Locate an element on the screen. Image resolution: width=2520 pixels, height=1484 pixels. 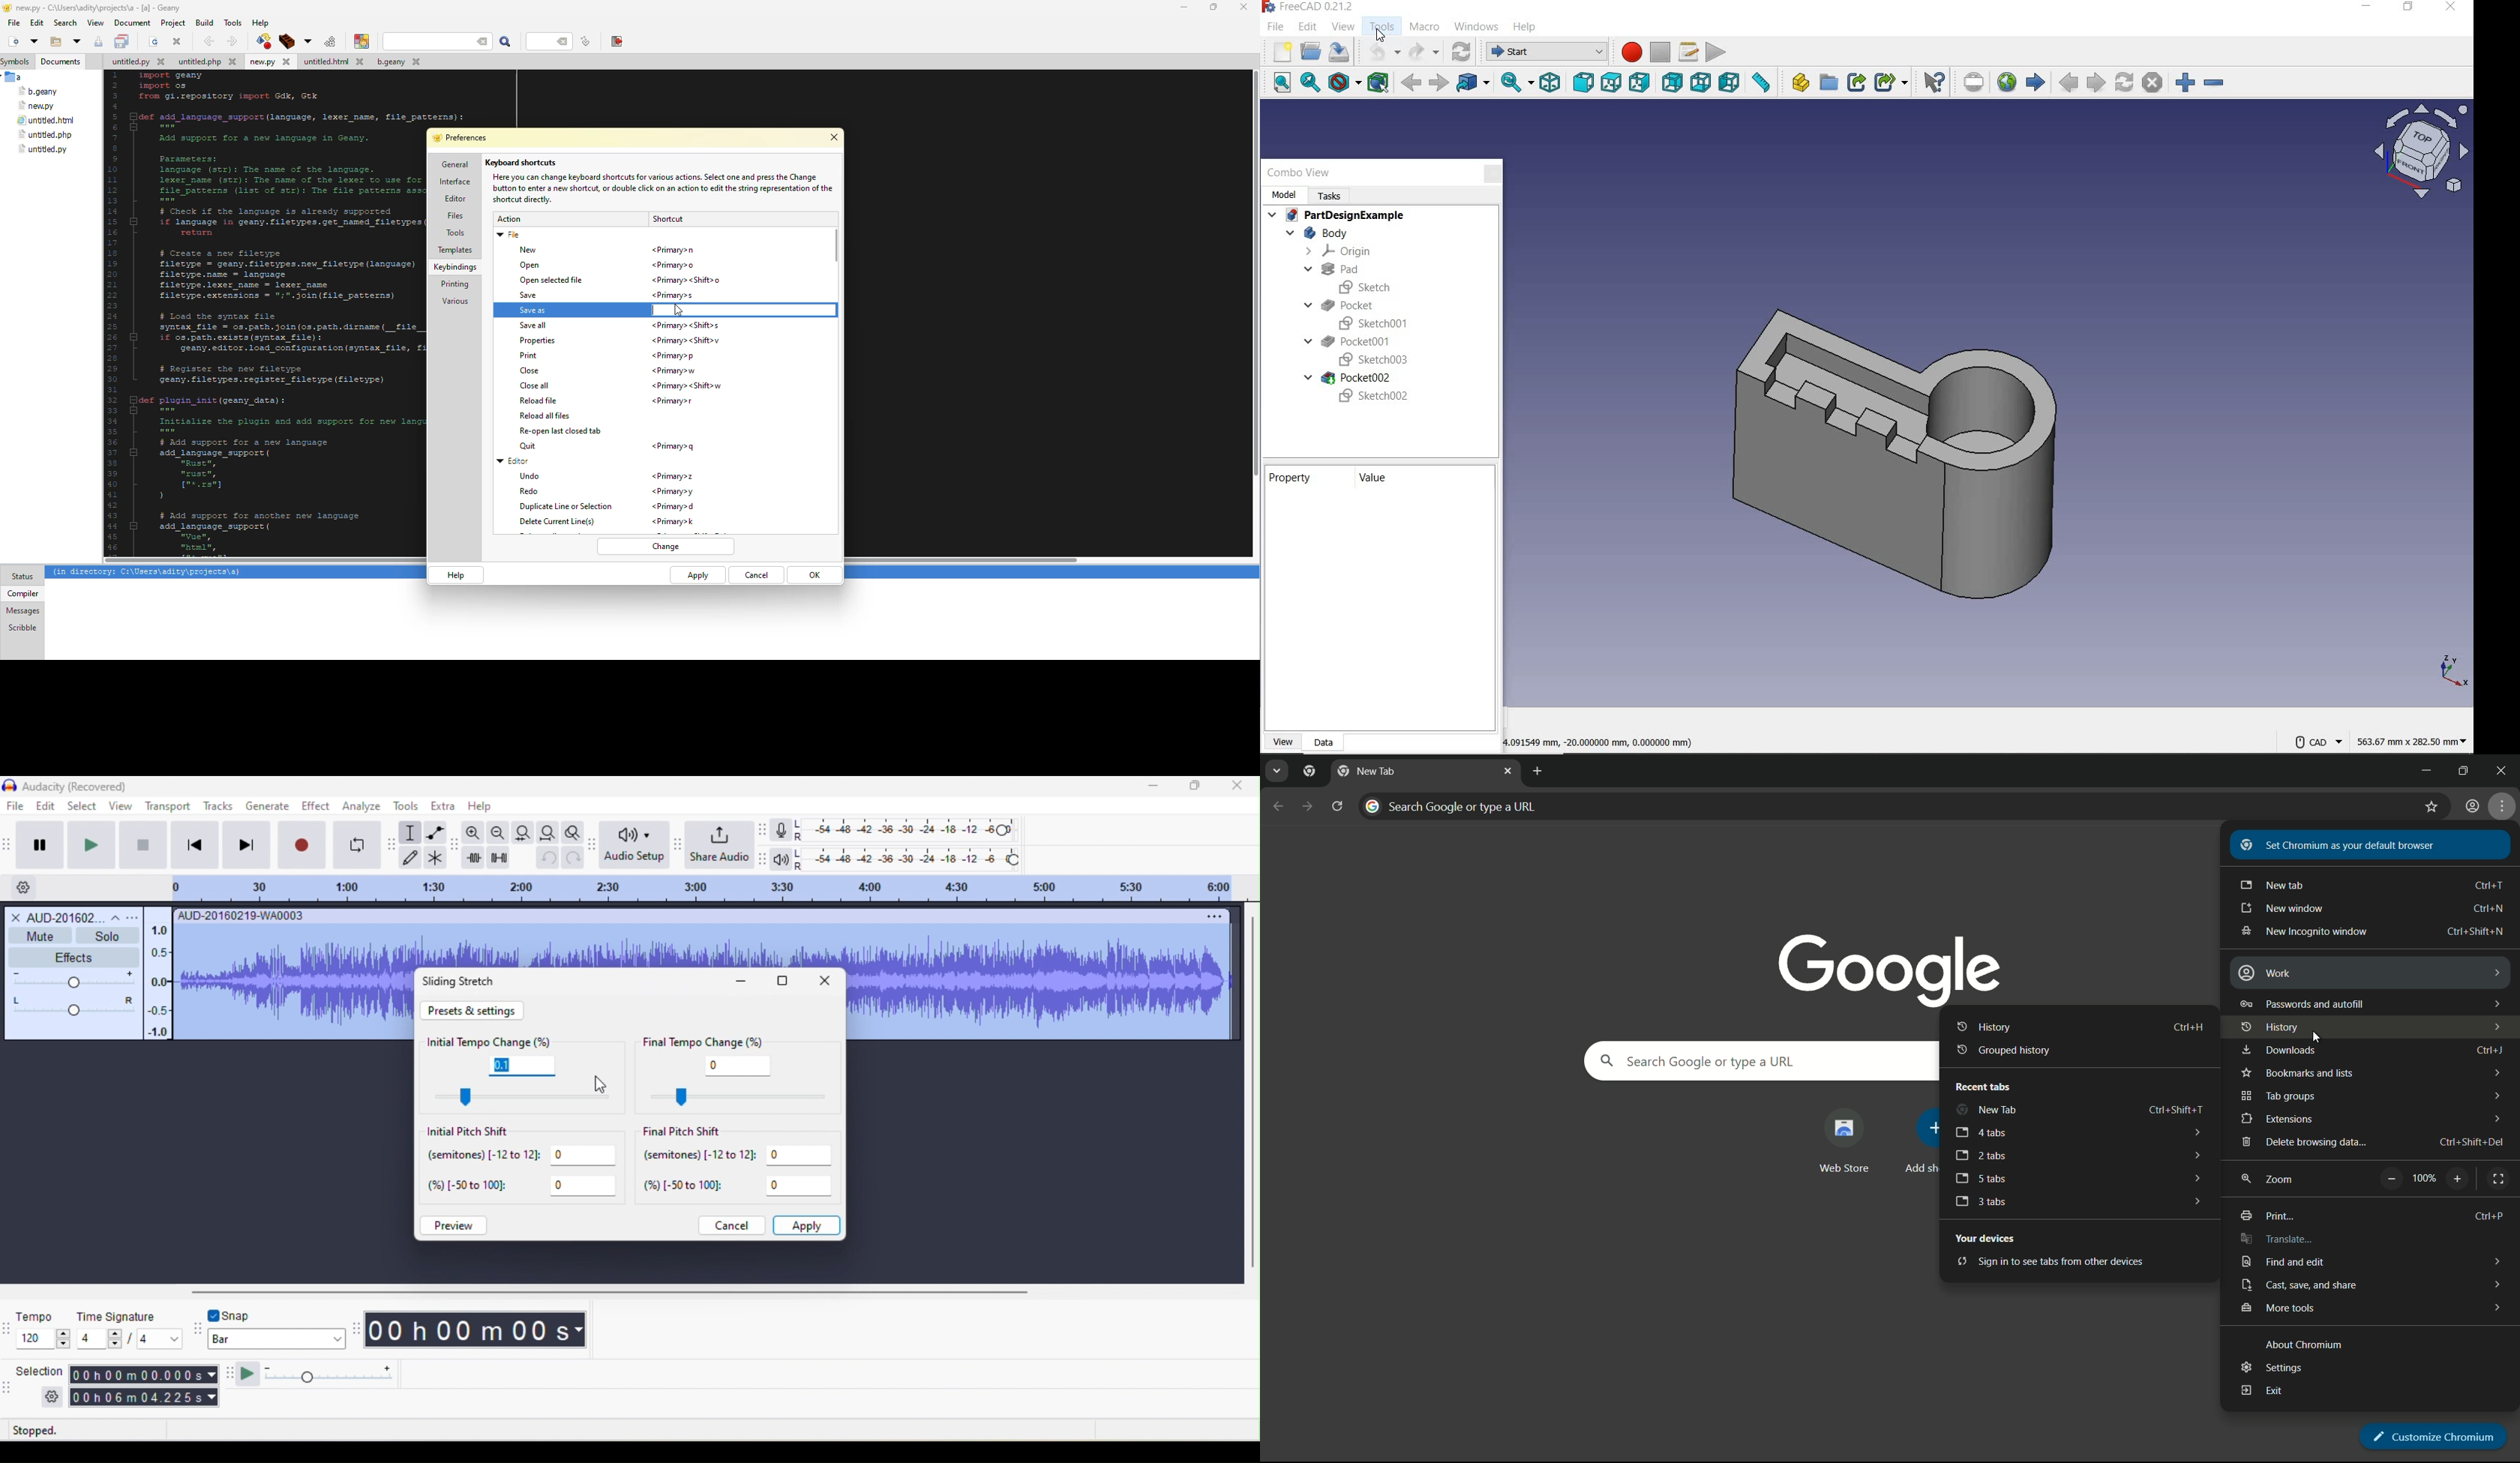
recent tabs is located at coordinates (1981, 1086).